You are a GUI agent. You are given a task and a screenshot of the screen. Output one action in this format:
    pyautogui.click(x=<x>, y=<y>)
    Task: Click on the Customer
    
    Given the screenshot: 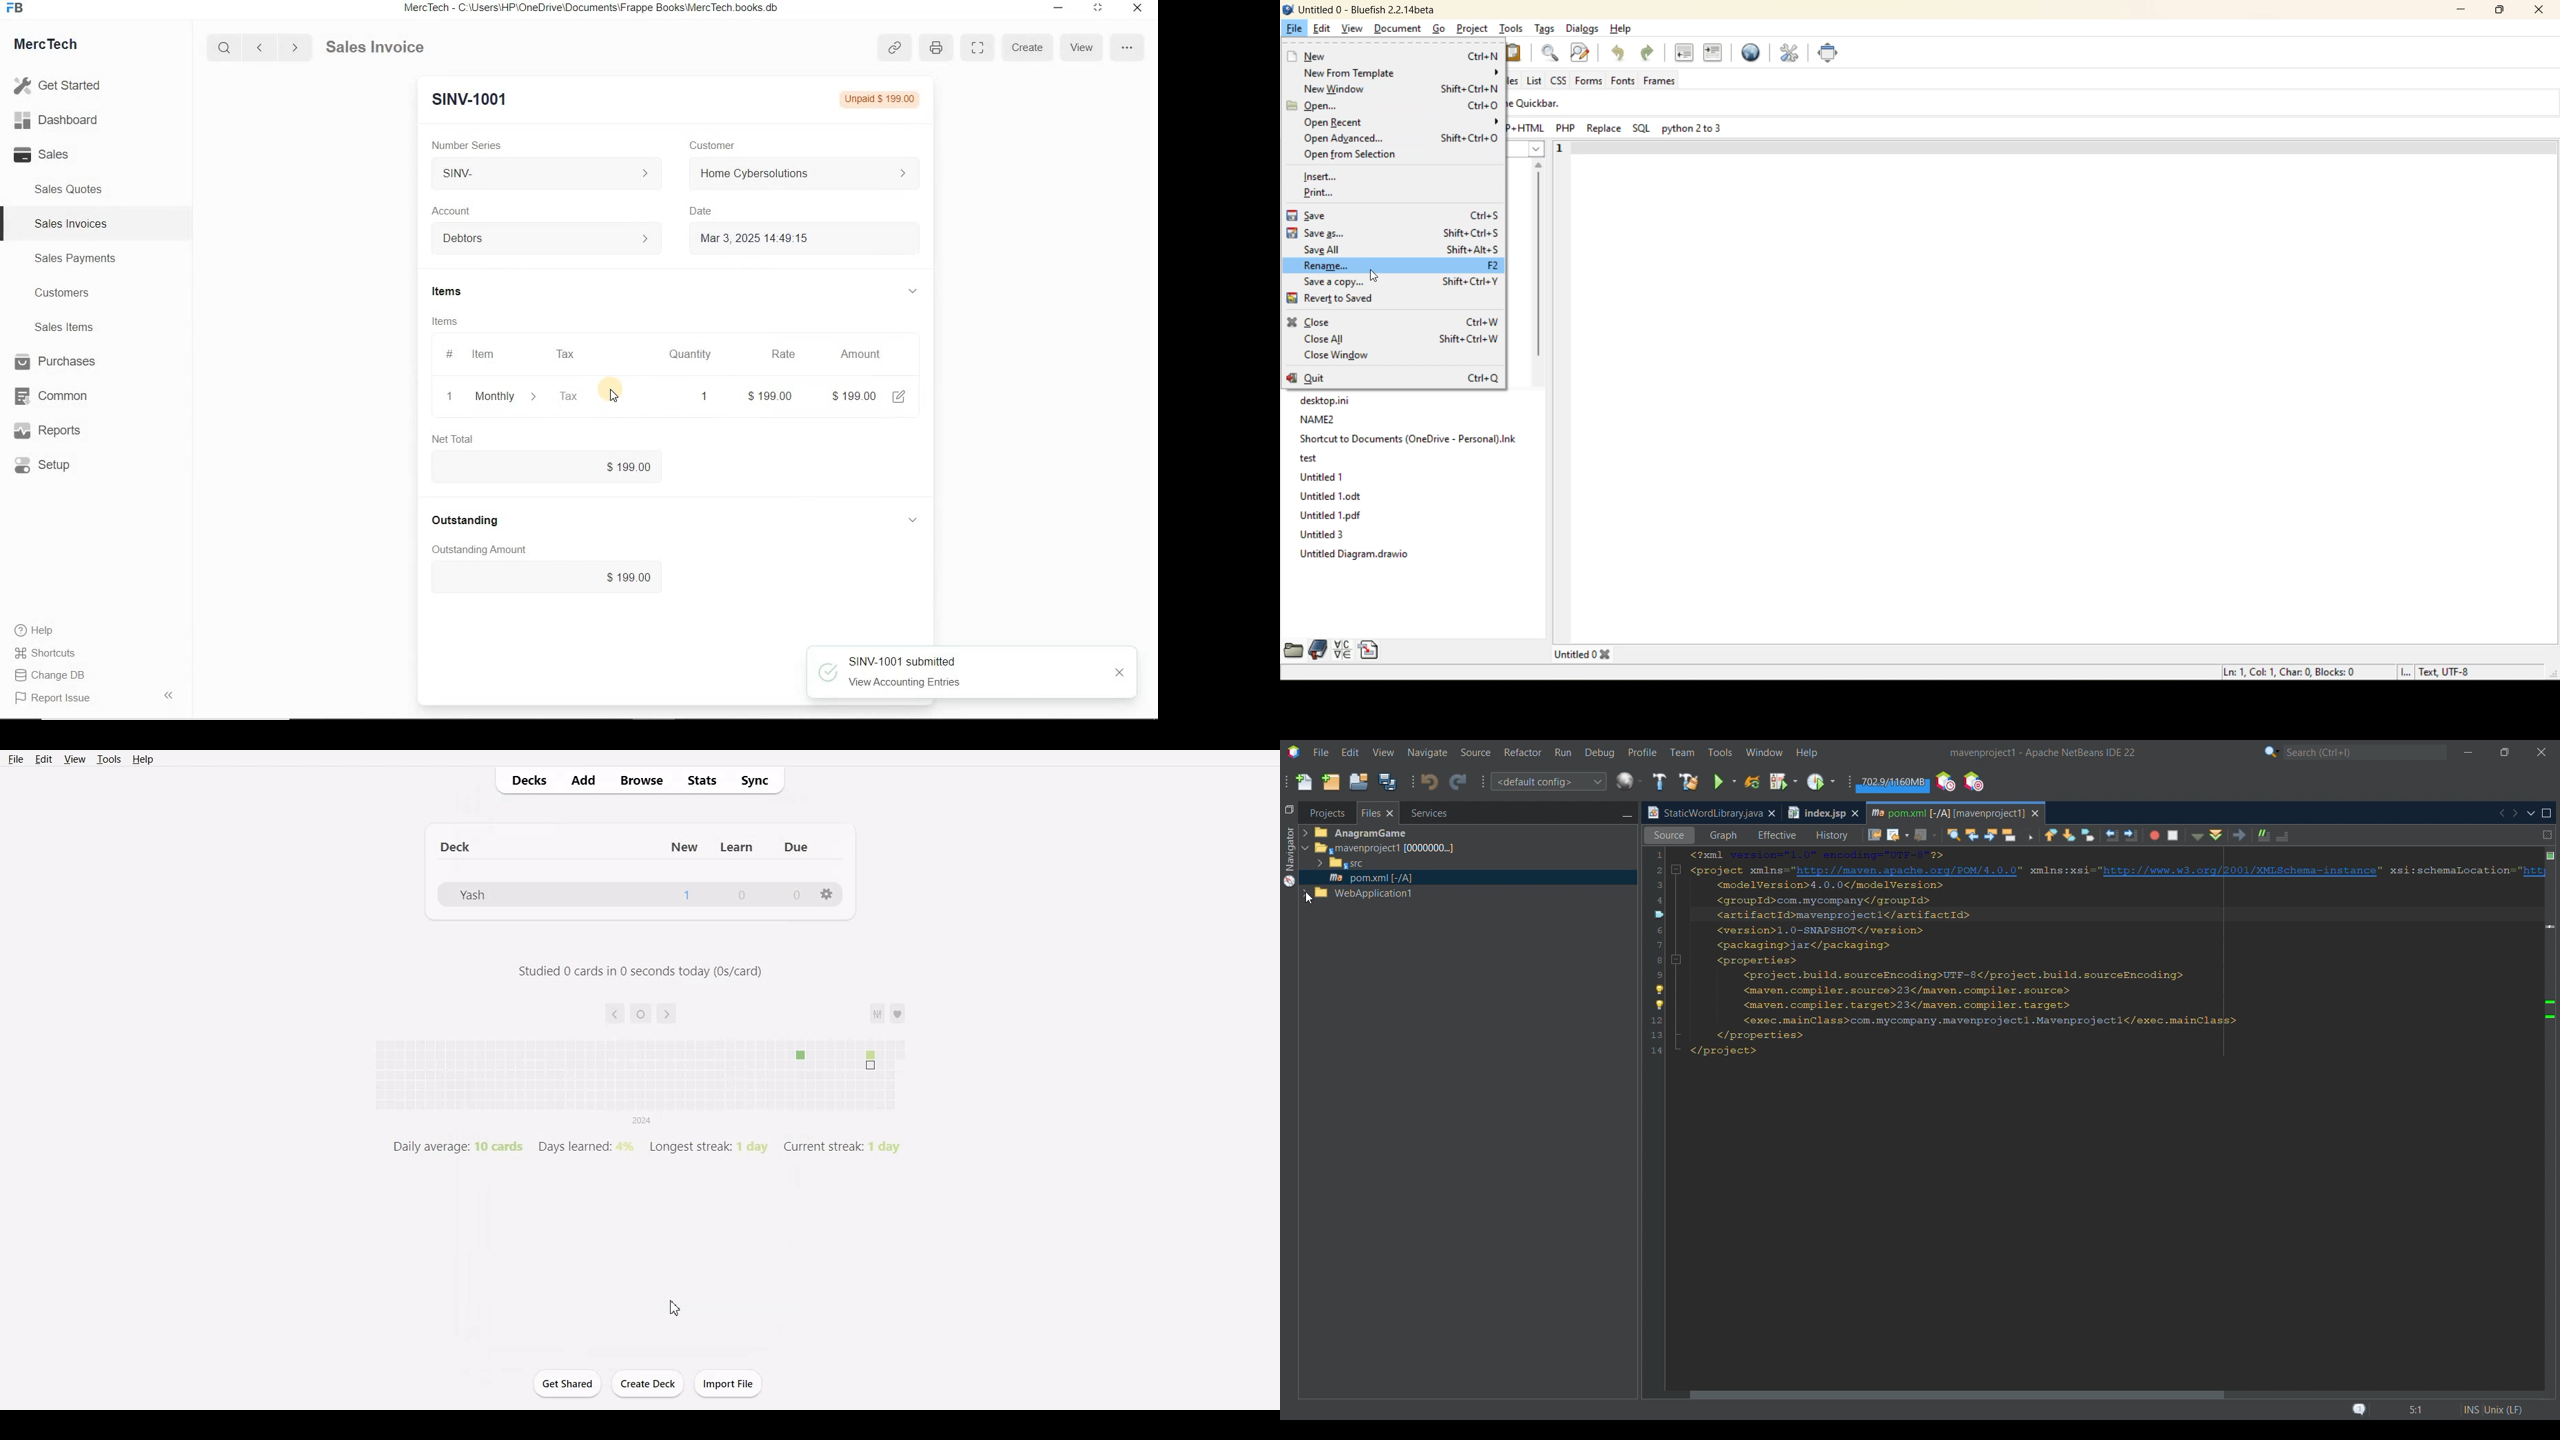 What is the action you would take?
    pyautogui.click(x=717, y=146)
    